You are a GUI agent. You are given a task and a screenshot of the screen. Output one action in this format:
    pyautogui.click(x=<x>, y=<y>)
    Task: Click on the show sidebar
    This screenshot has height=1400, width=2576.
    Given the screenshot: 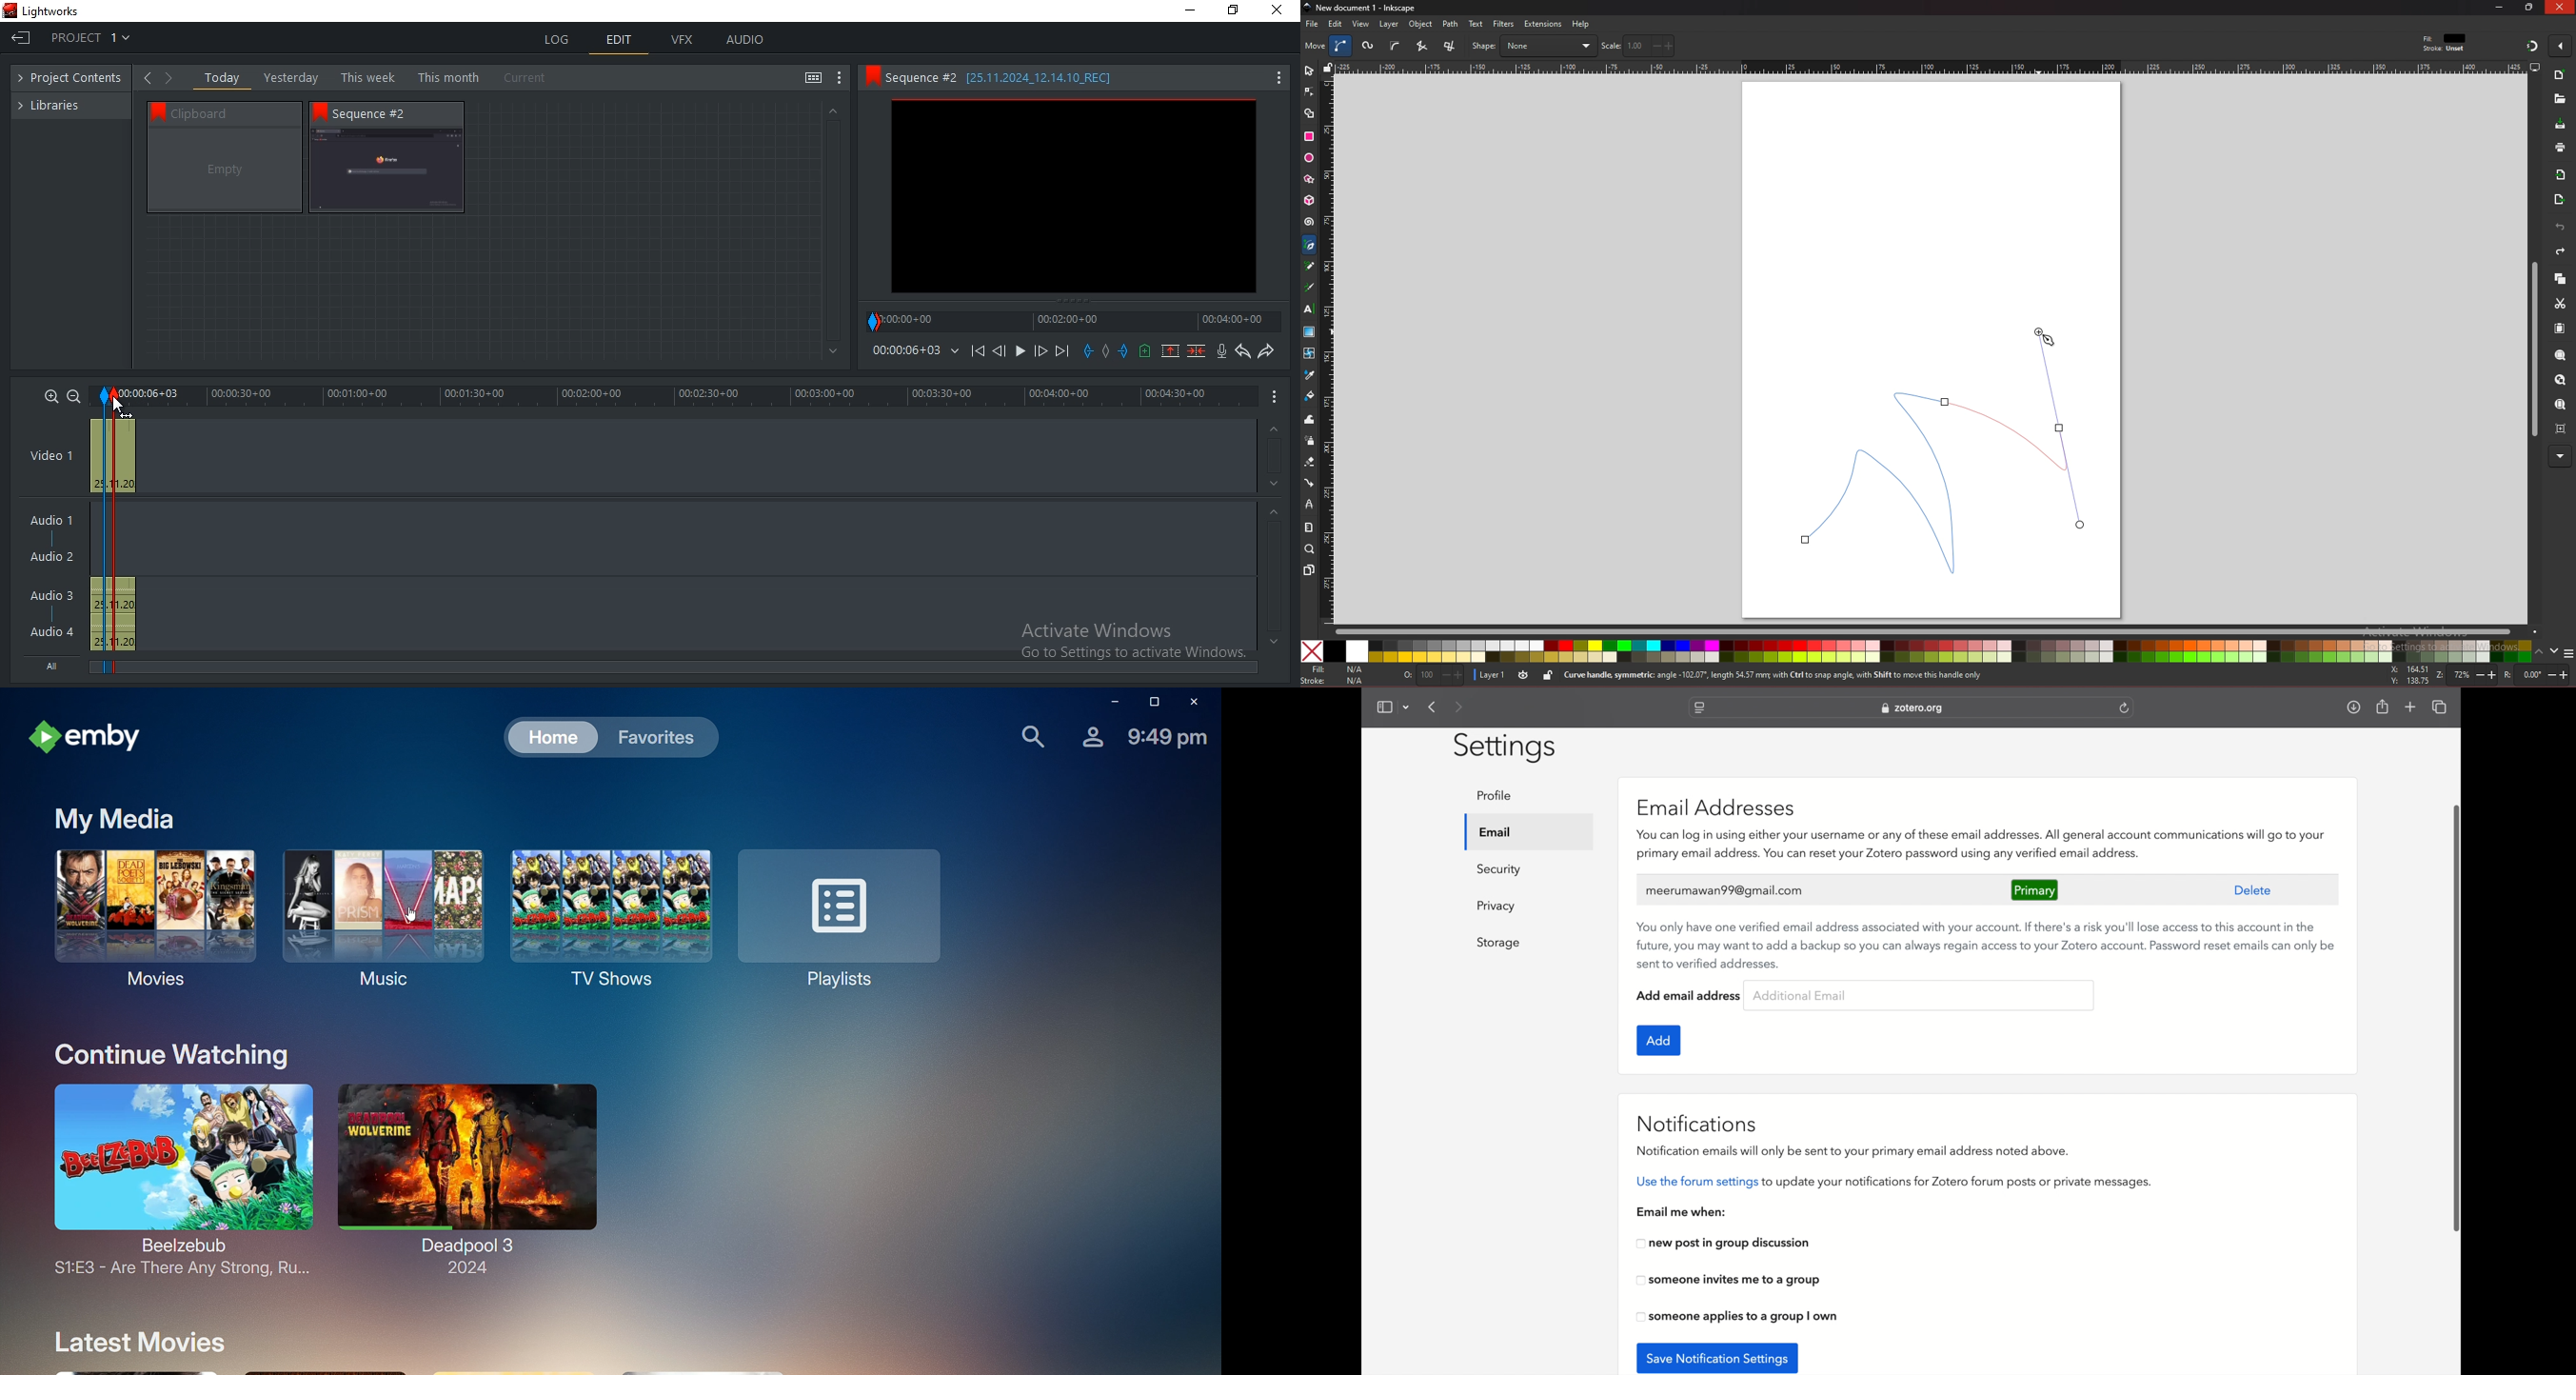 What is the action you would take?
    pyautogui.click(x=1384, y=707)
    